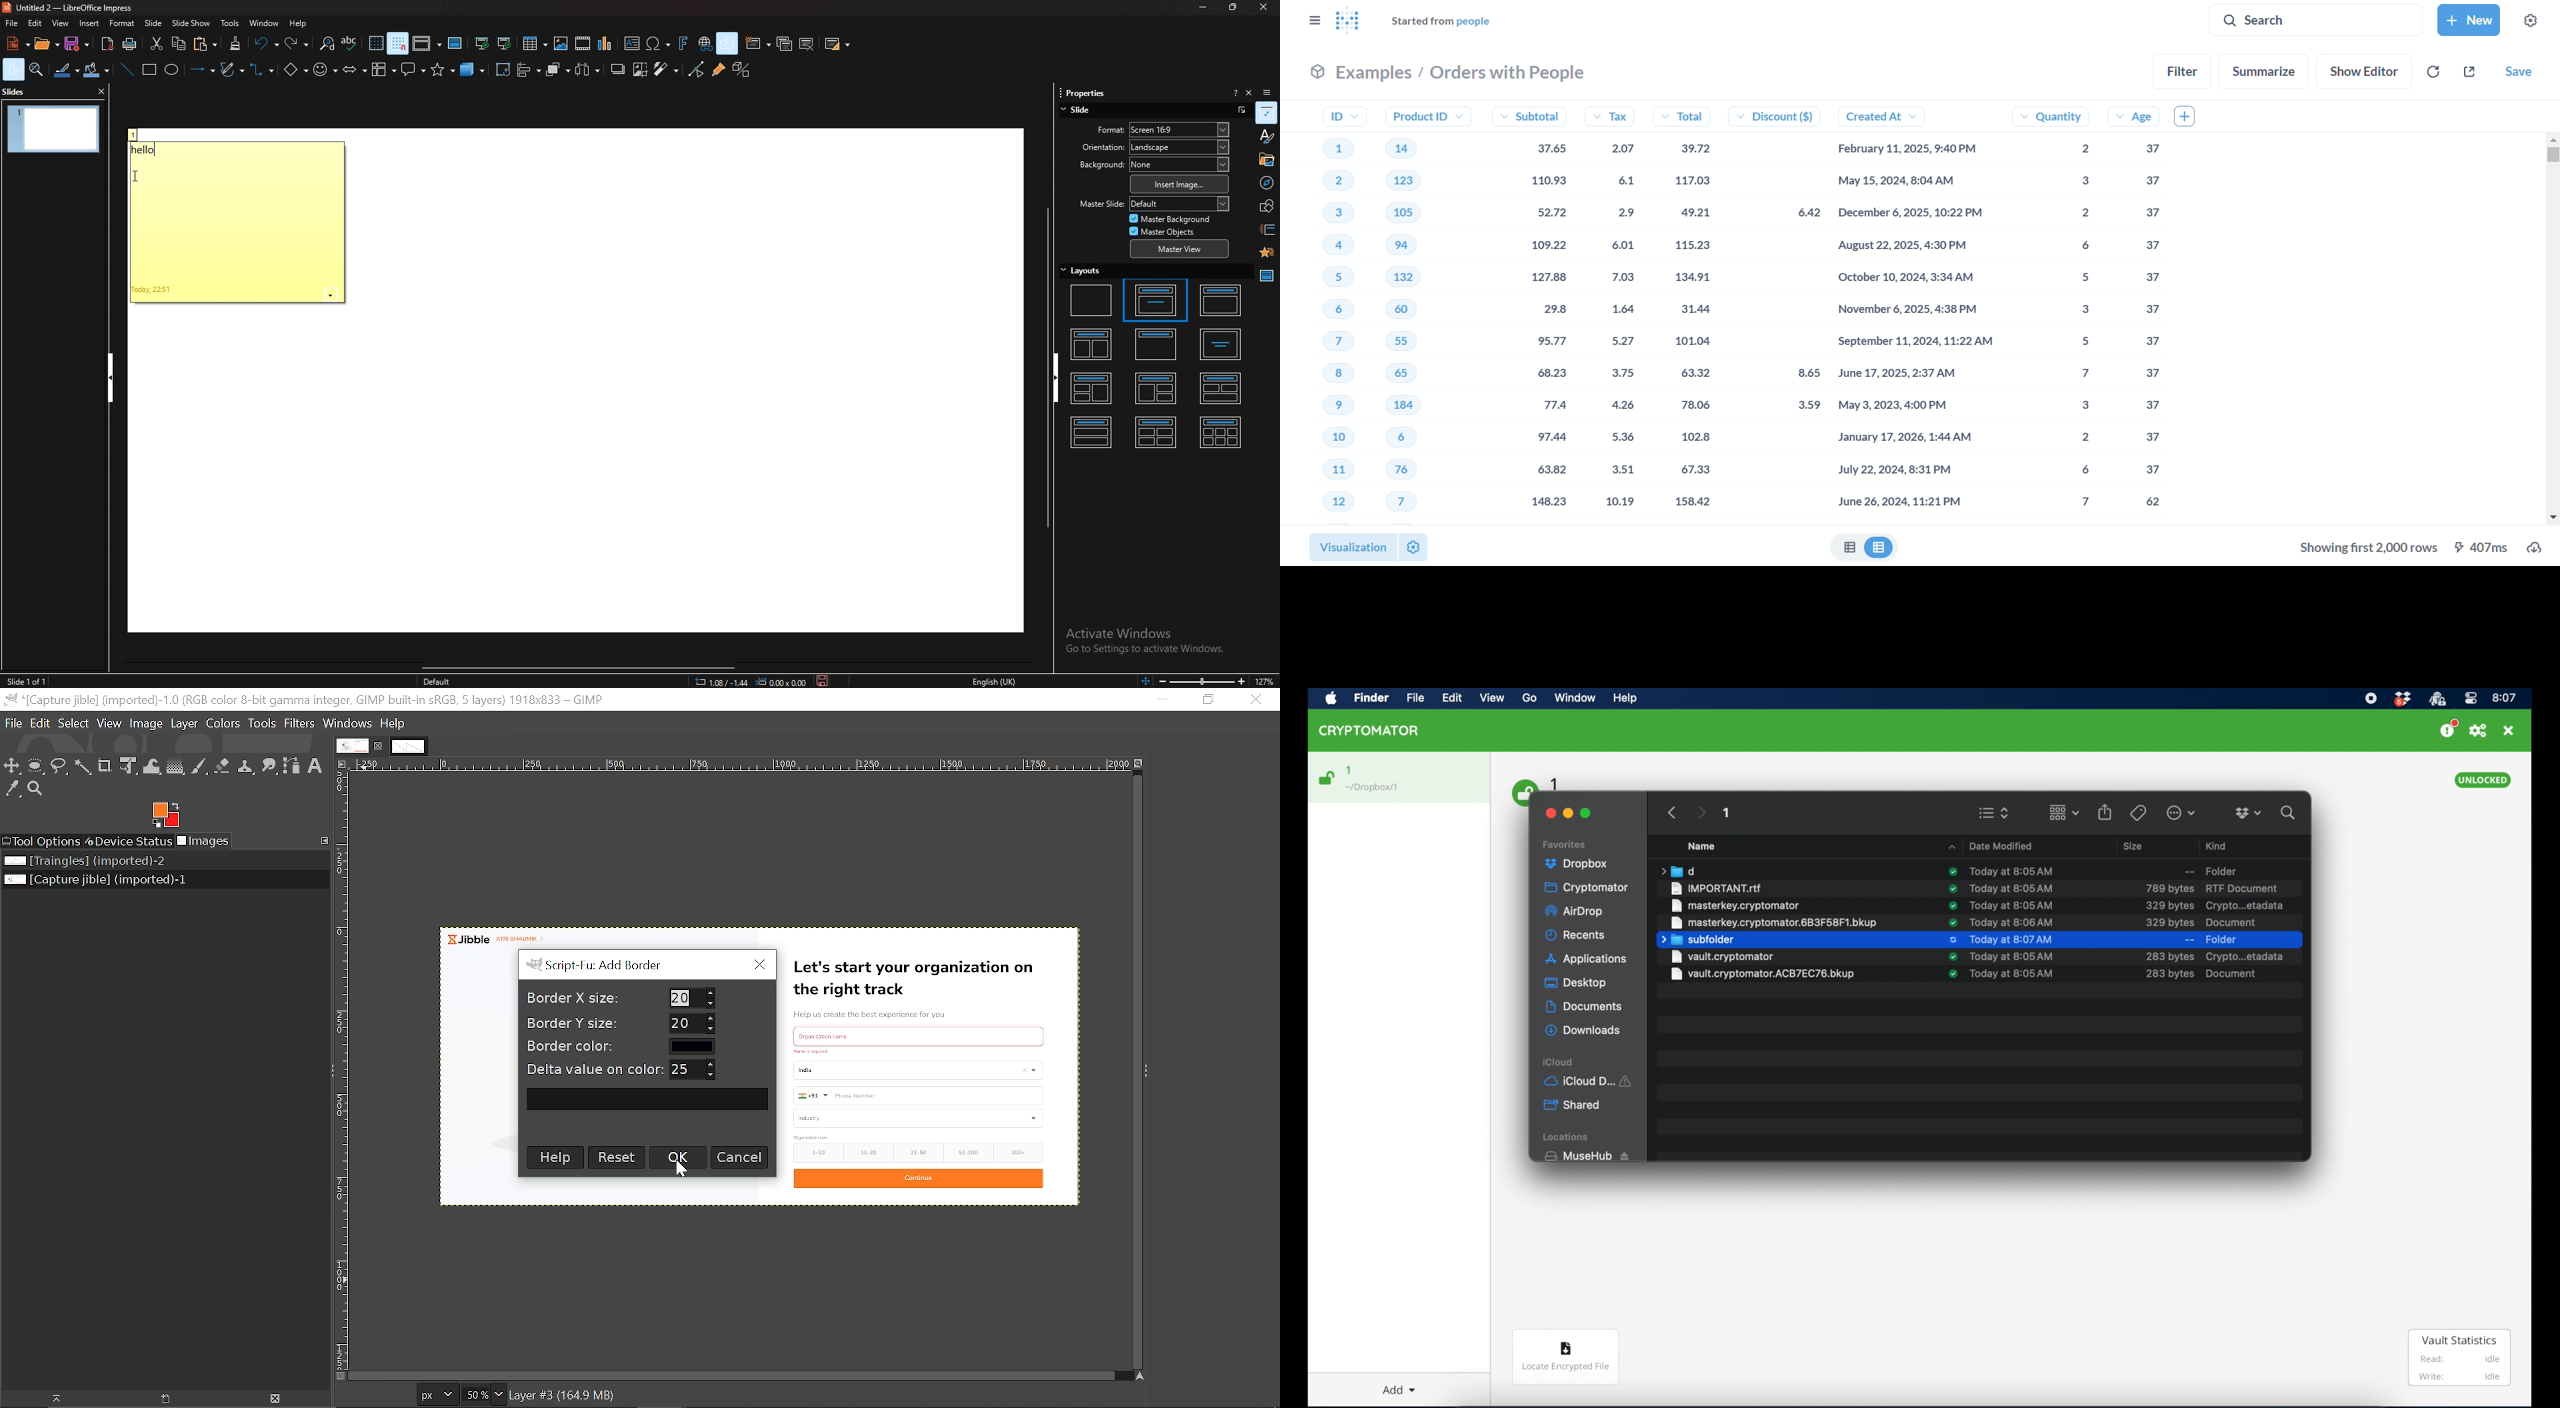  What do you see at coordinates (348, 723) in the screenshot?
I see `Windows` at bounding box center [348, 723].